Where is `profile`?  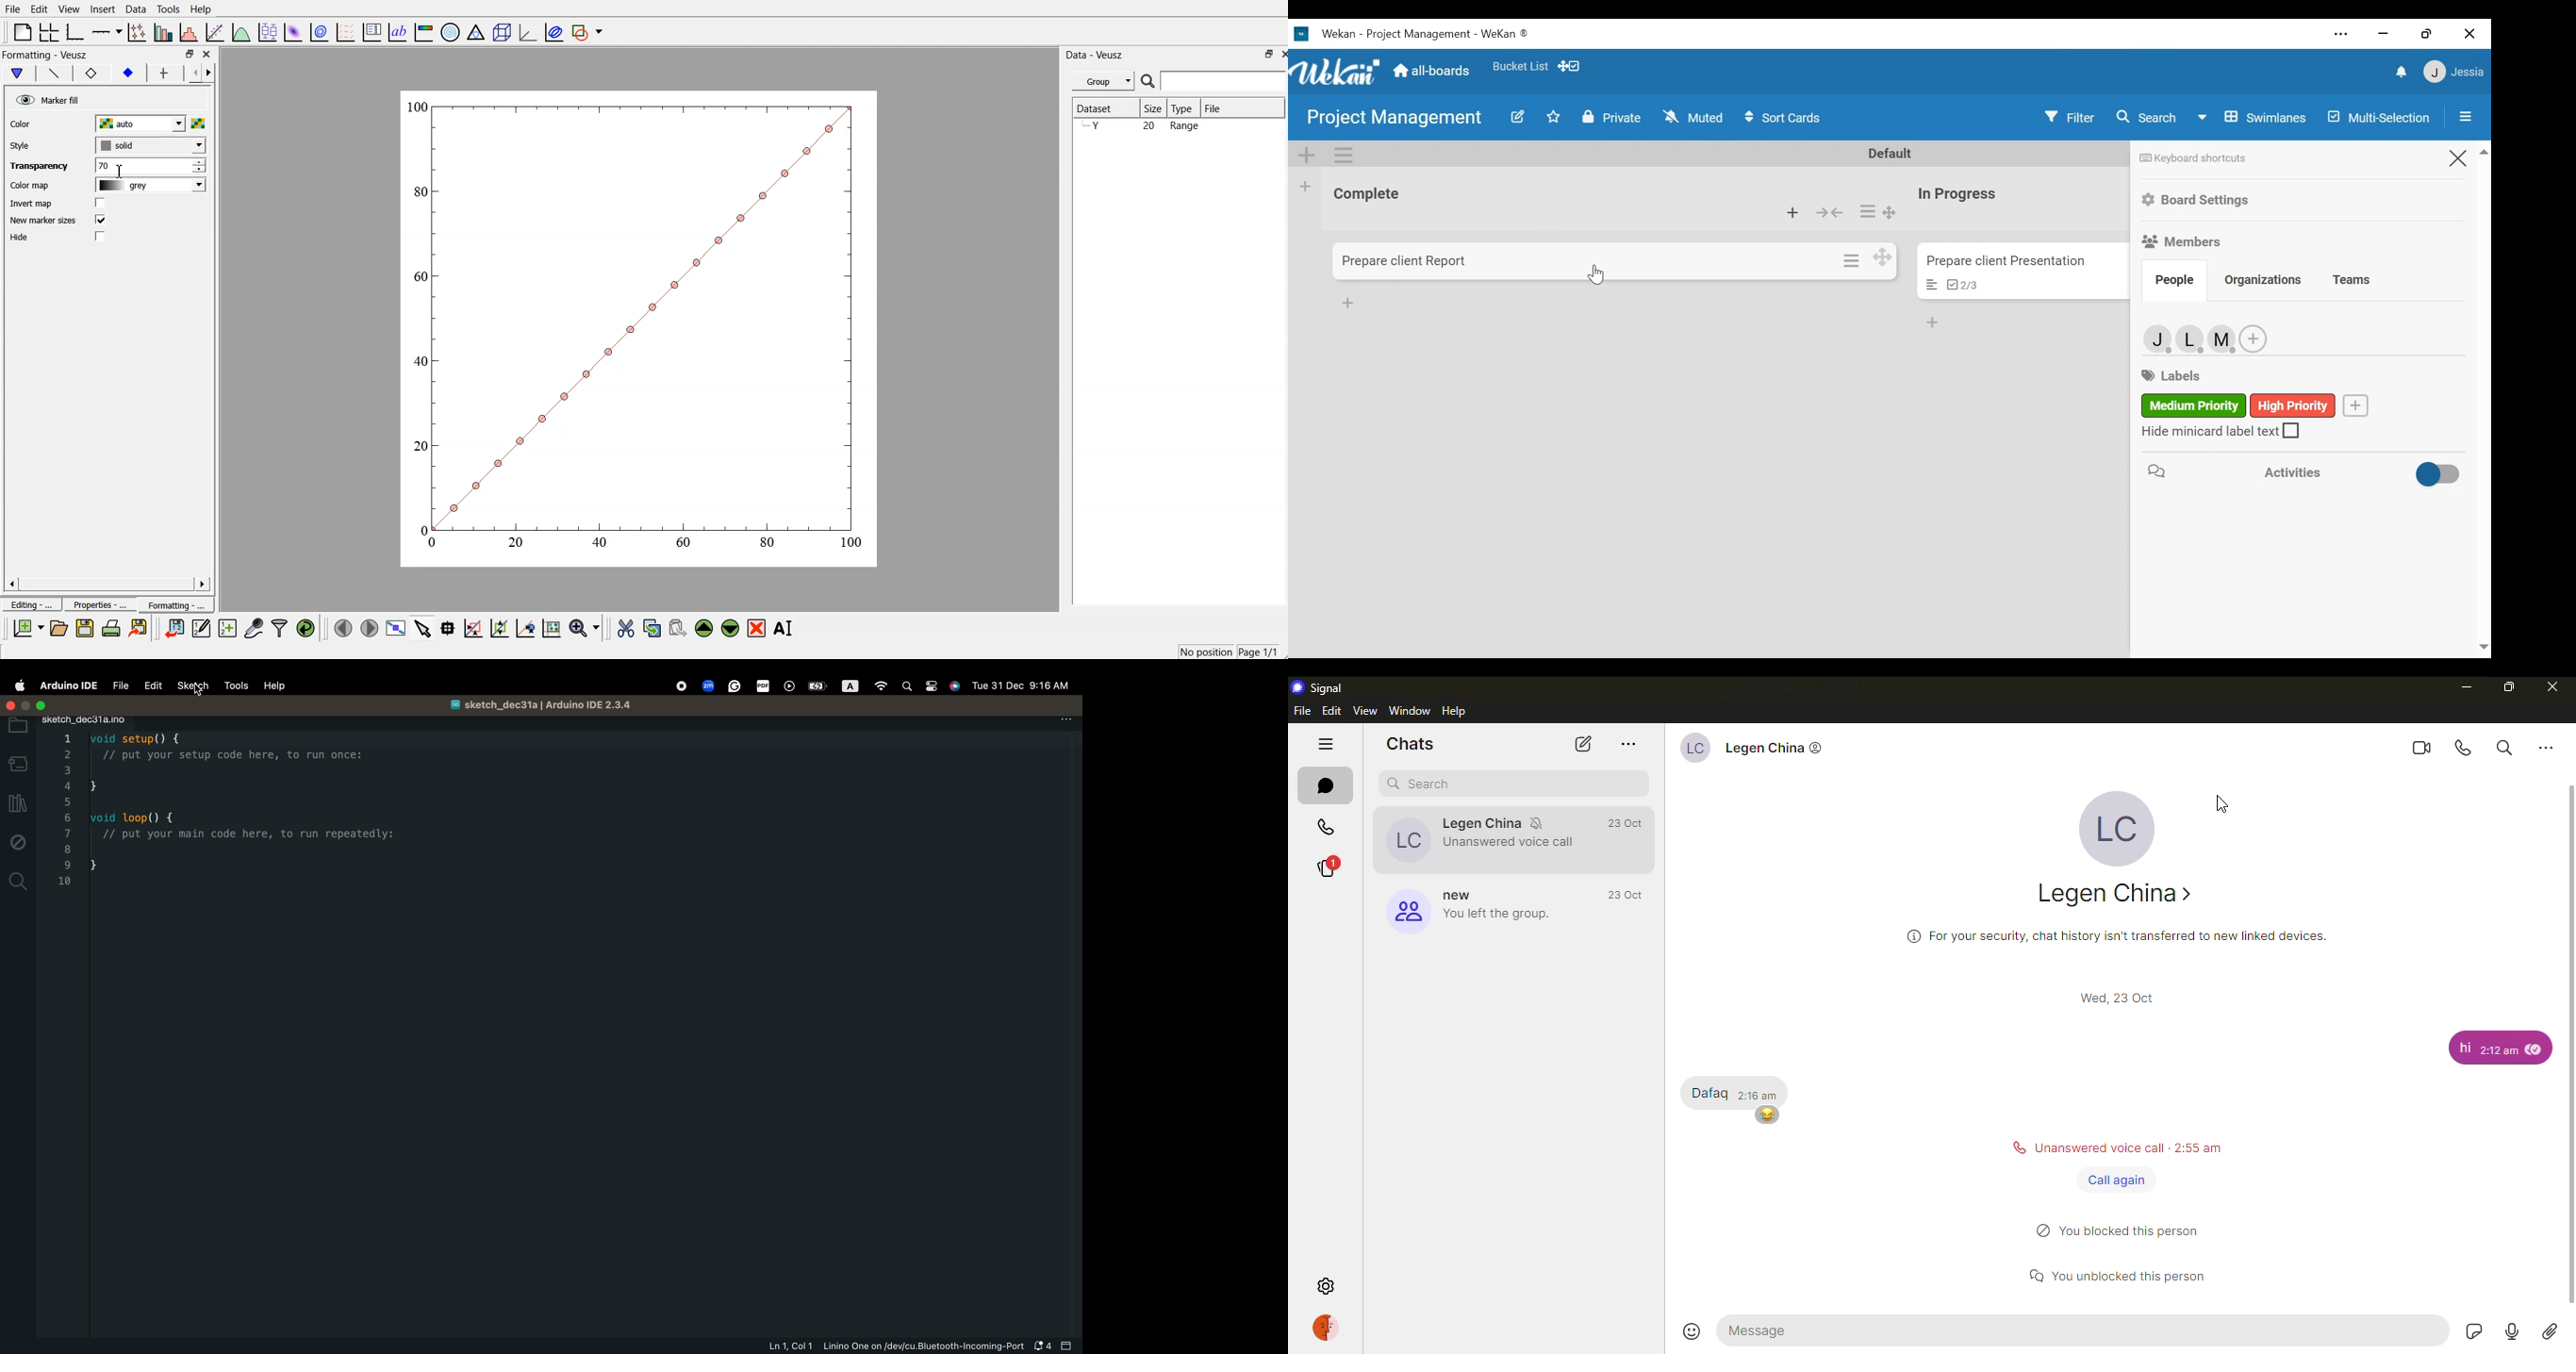 profile is located at coordinates (1331, 1327).